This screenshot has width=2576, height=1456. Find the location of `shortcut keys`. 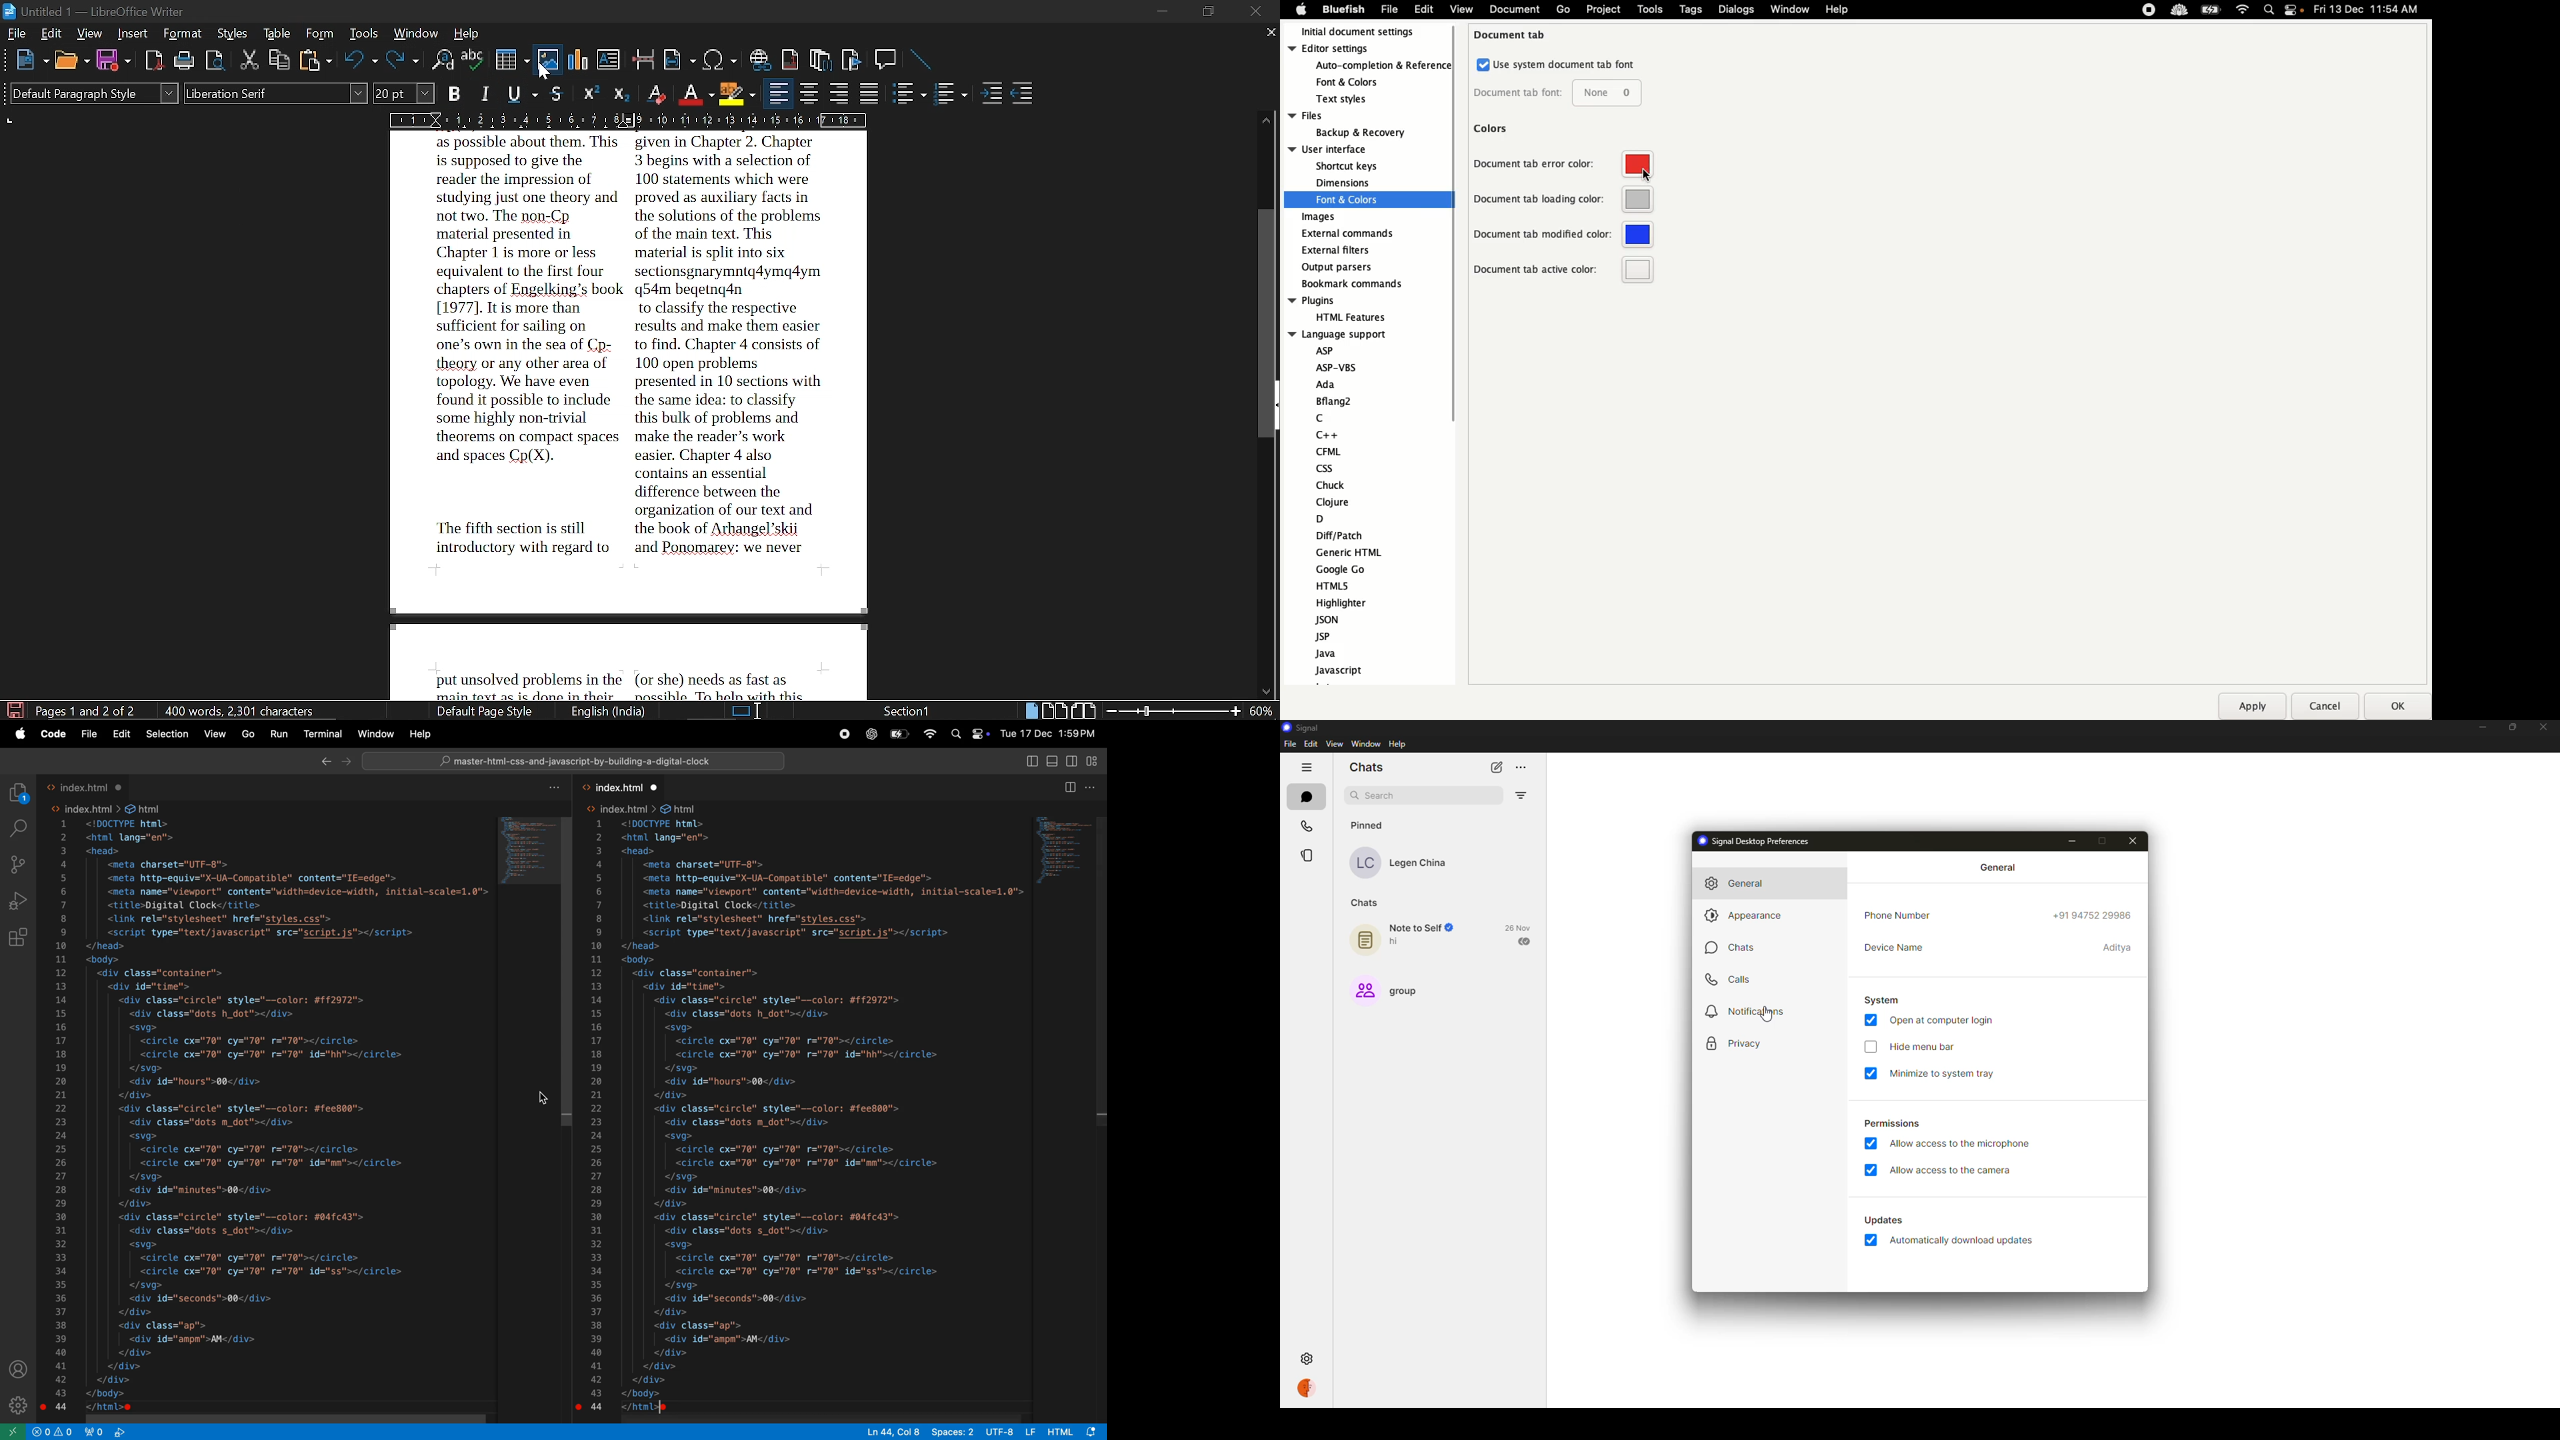

shortcut keys is located at coordinates (1348, 167).